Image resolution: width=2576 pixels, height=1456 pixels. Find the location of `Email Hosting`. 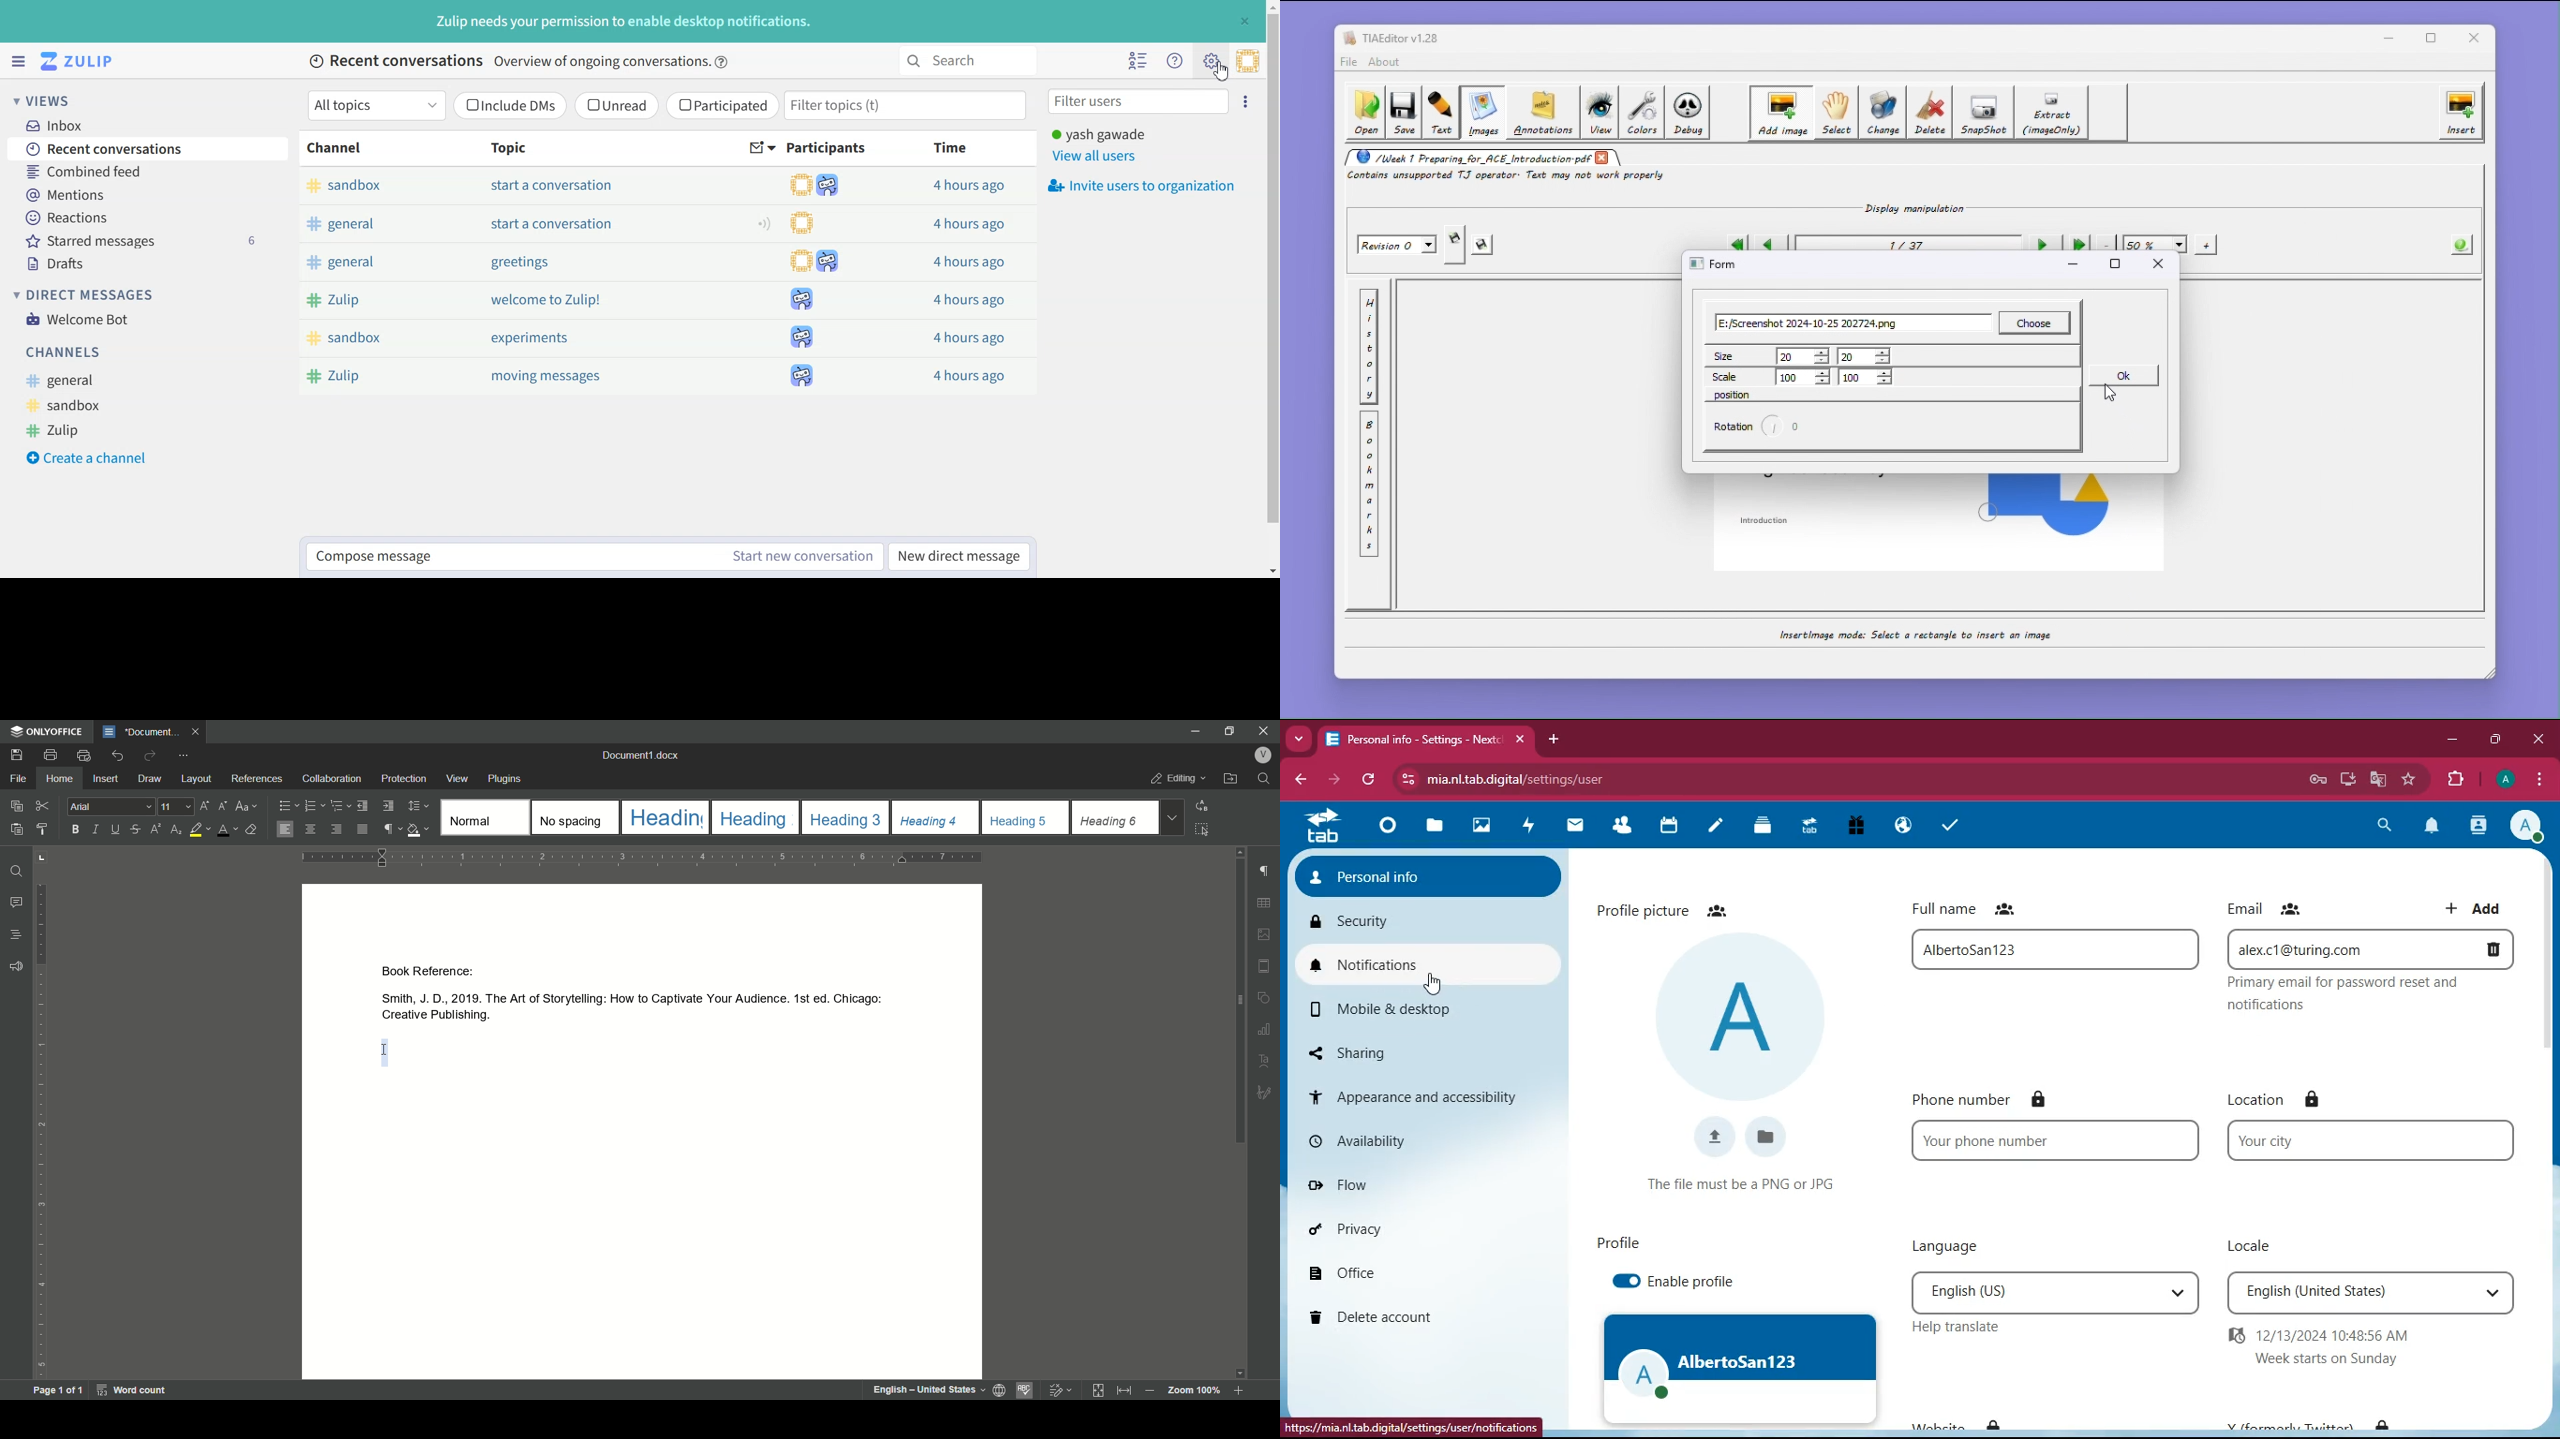

Email Hosting is located at coordinates (1904, 827).